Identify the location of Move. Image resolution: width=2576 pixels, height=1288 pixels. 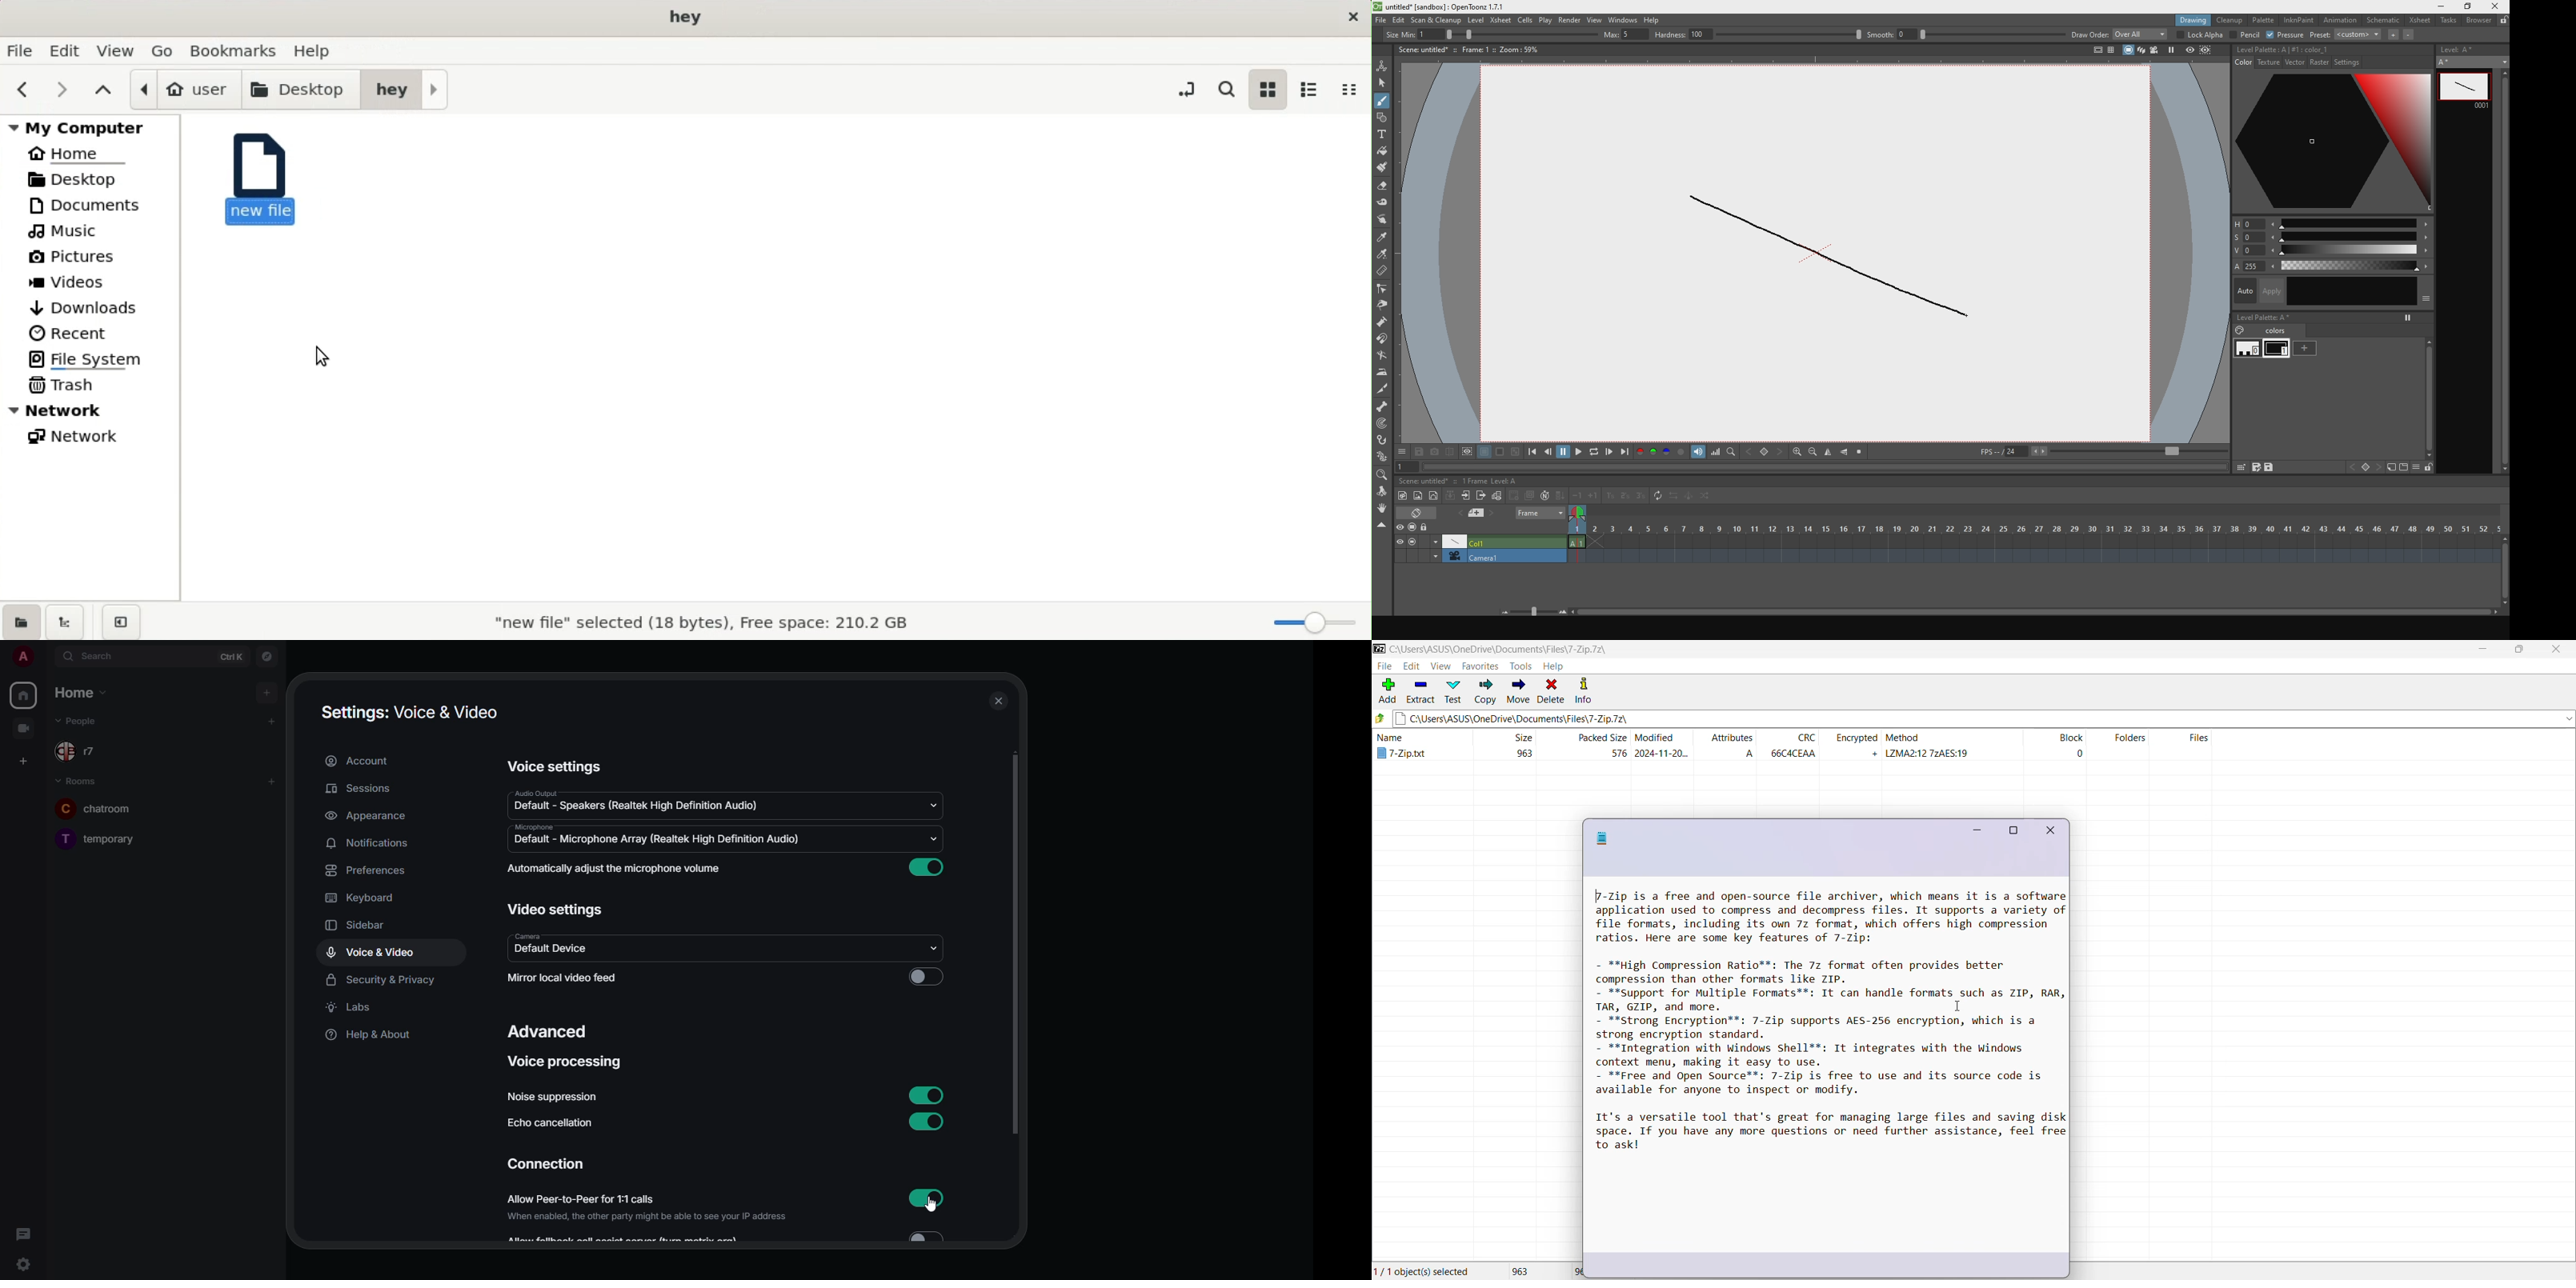
(1518, 690).